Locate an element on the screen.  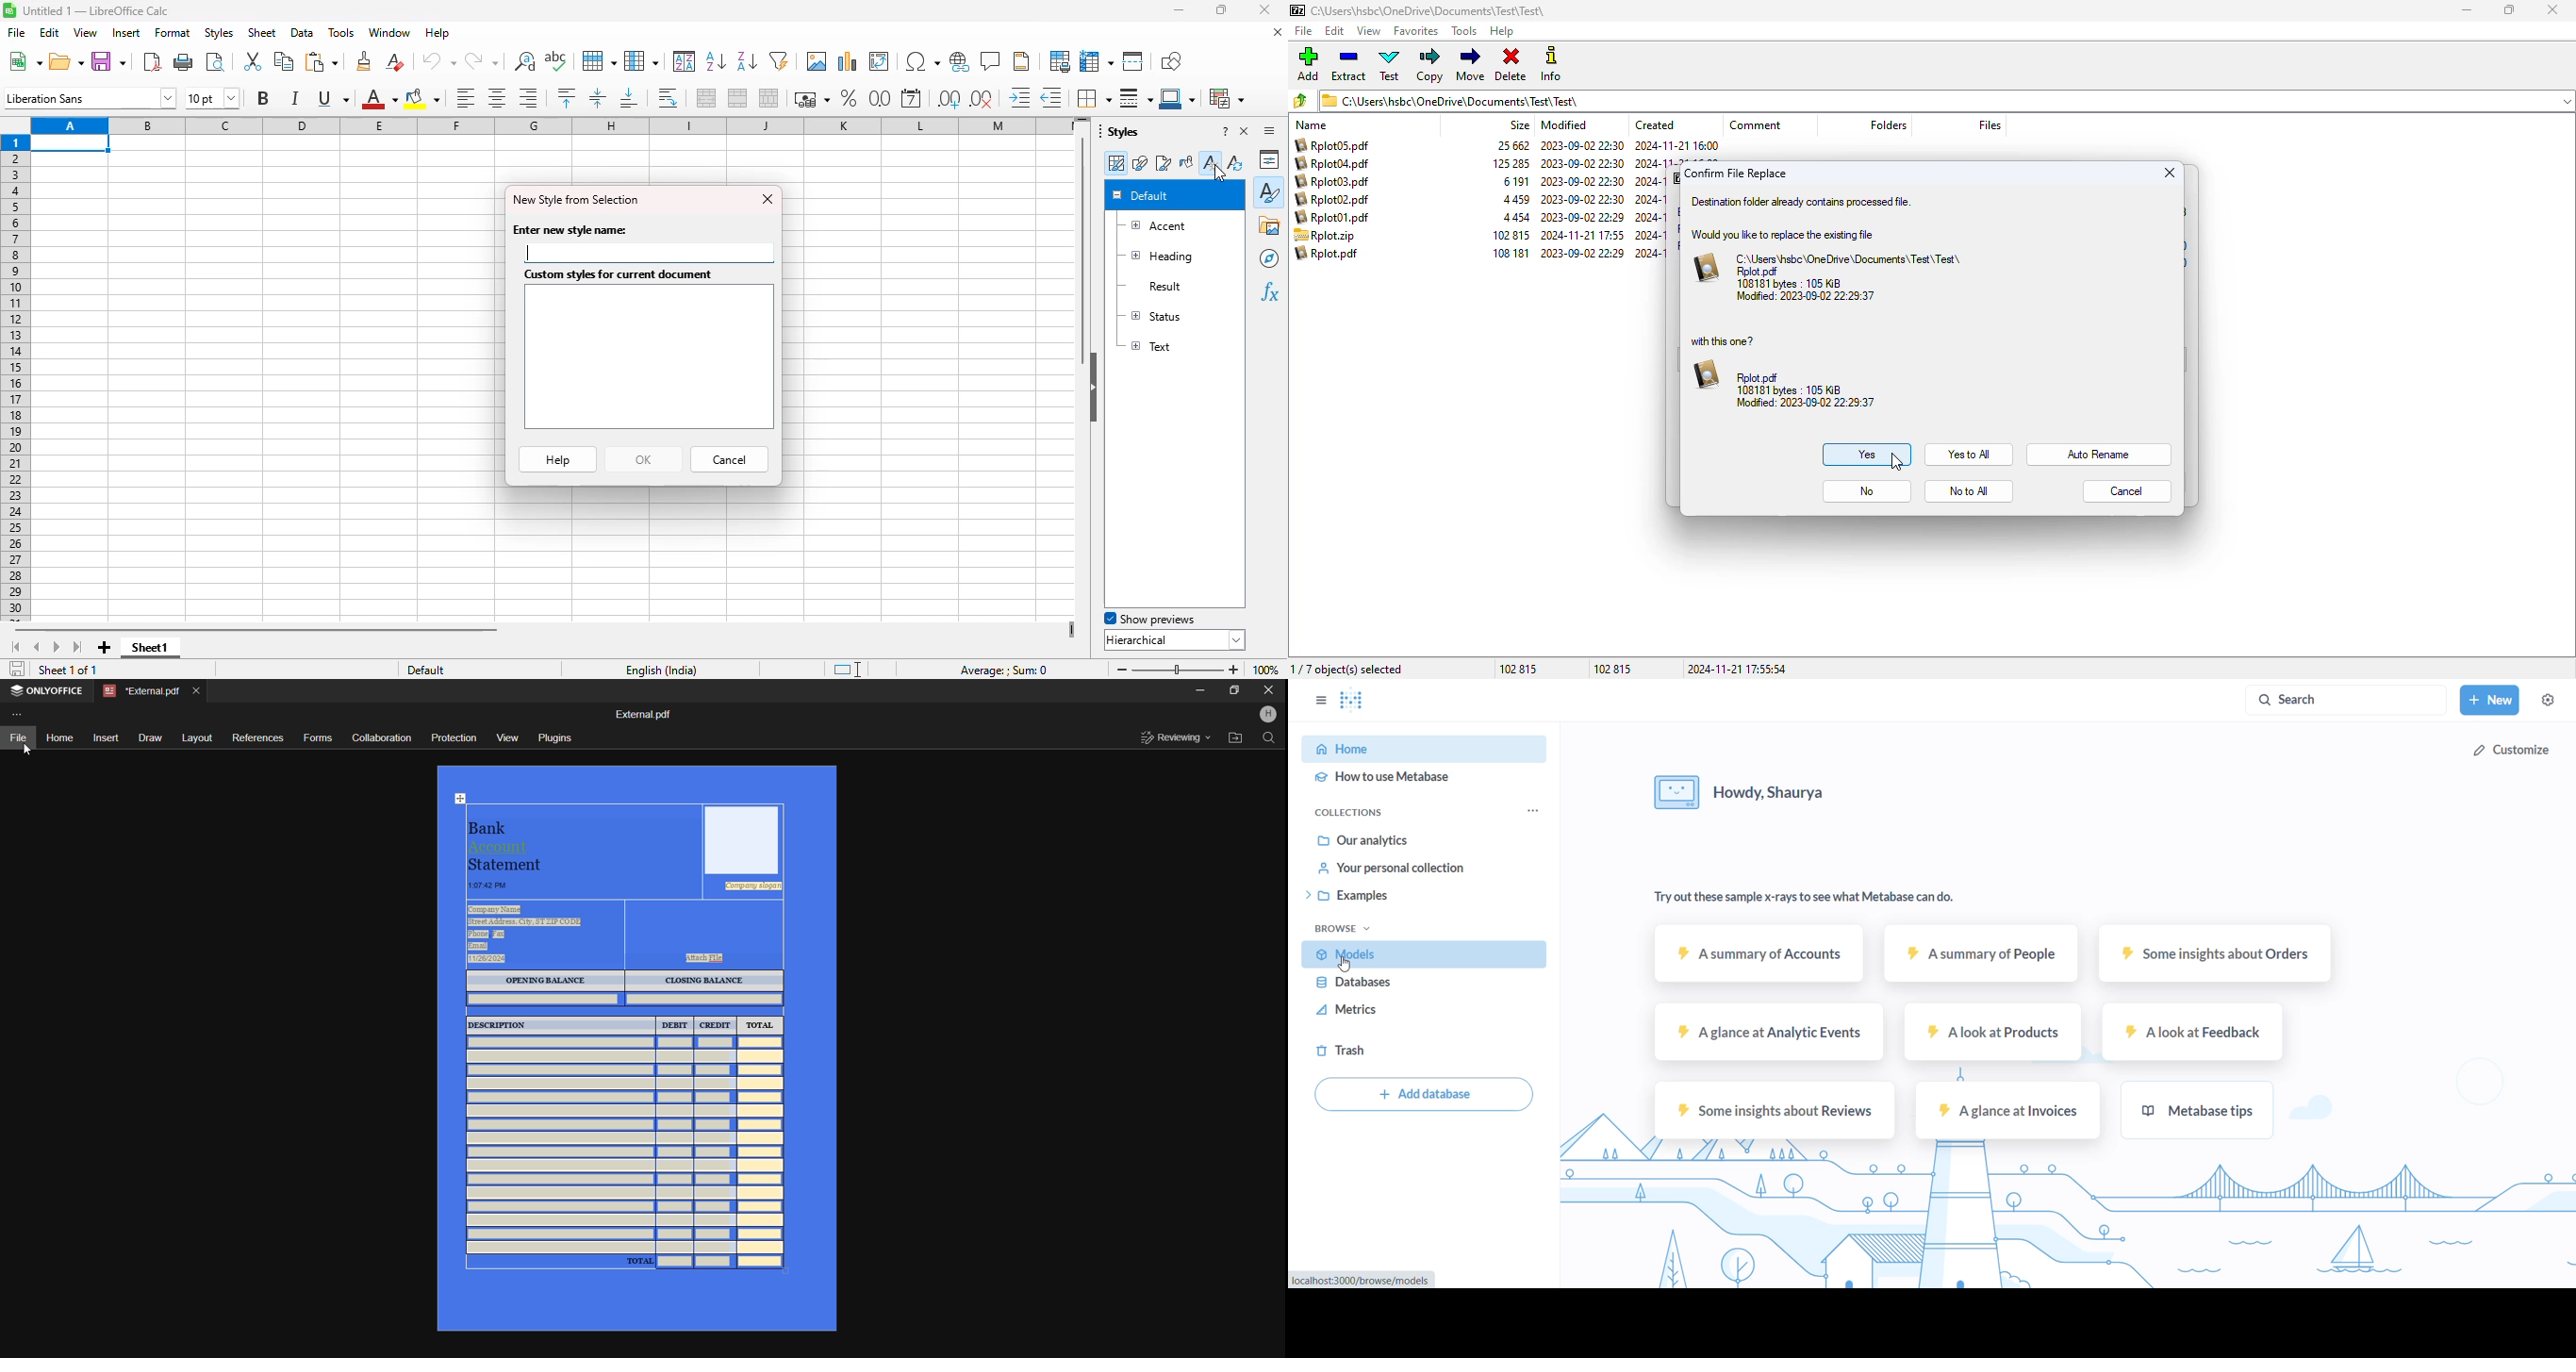
insert image is located at coordinates (817, 61).